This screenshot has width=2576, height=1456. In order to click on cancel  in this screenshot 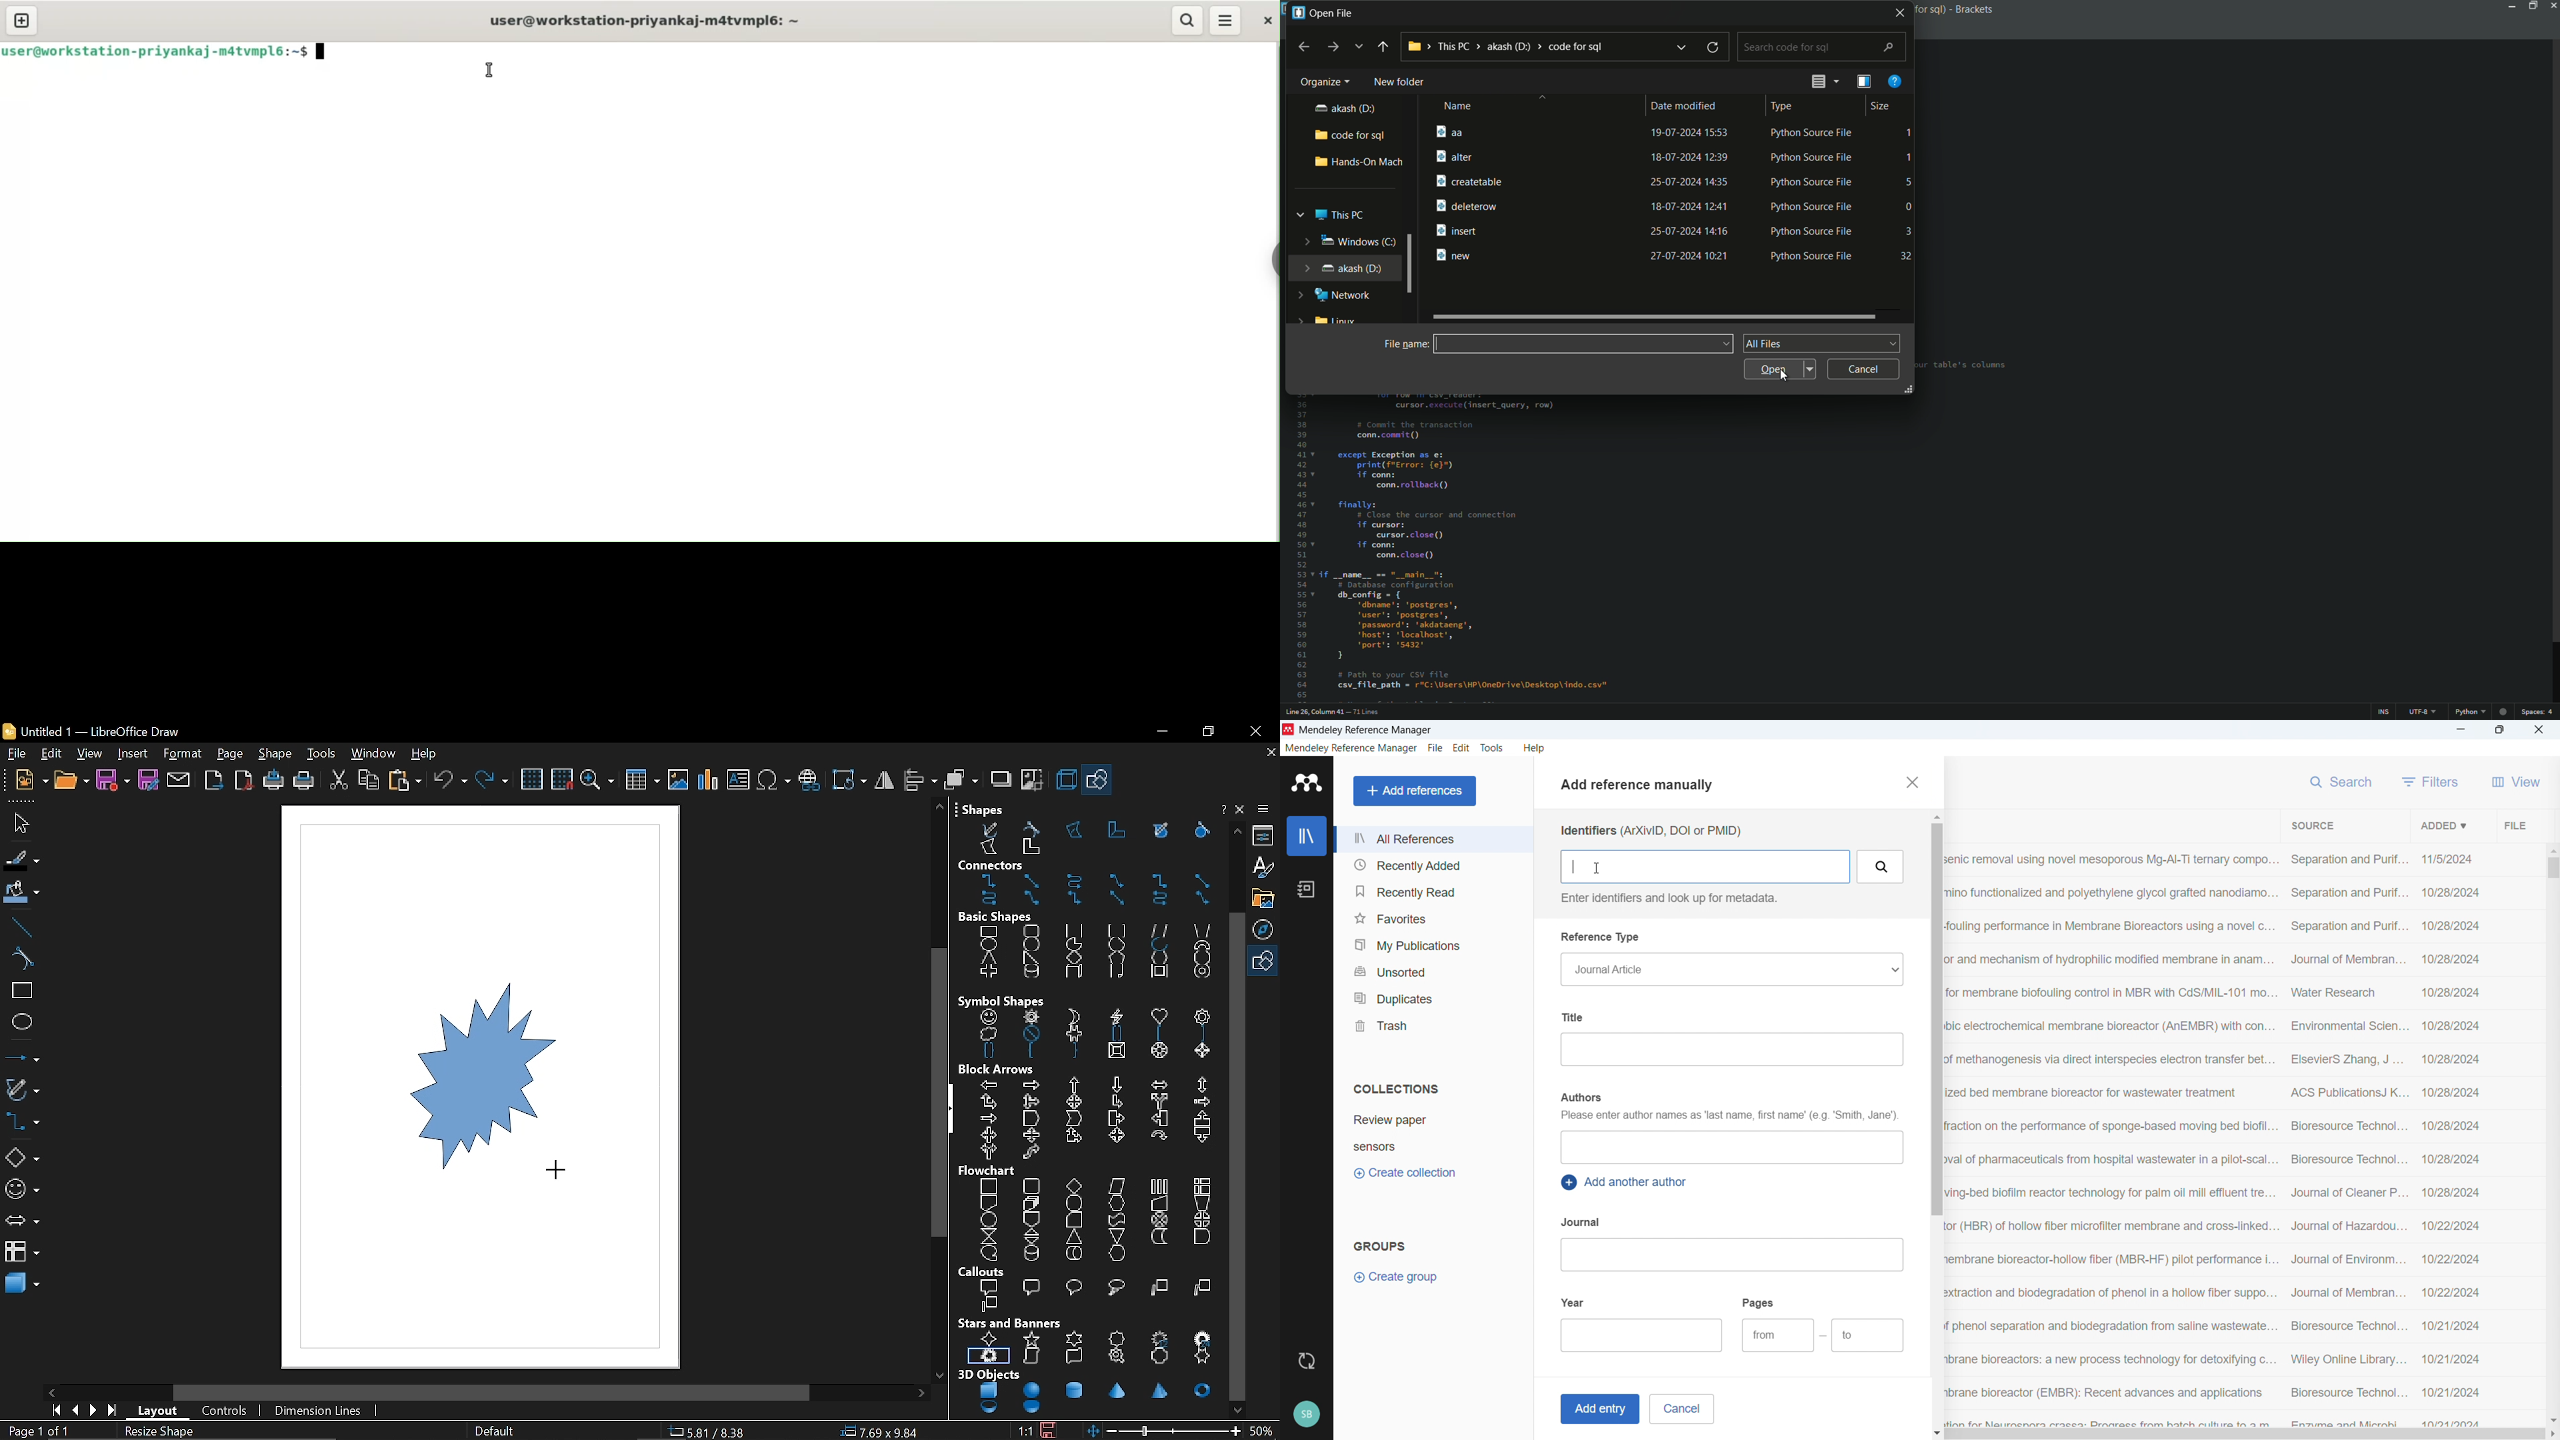, I will do `click(1681, 1409)`.